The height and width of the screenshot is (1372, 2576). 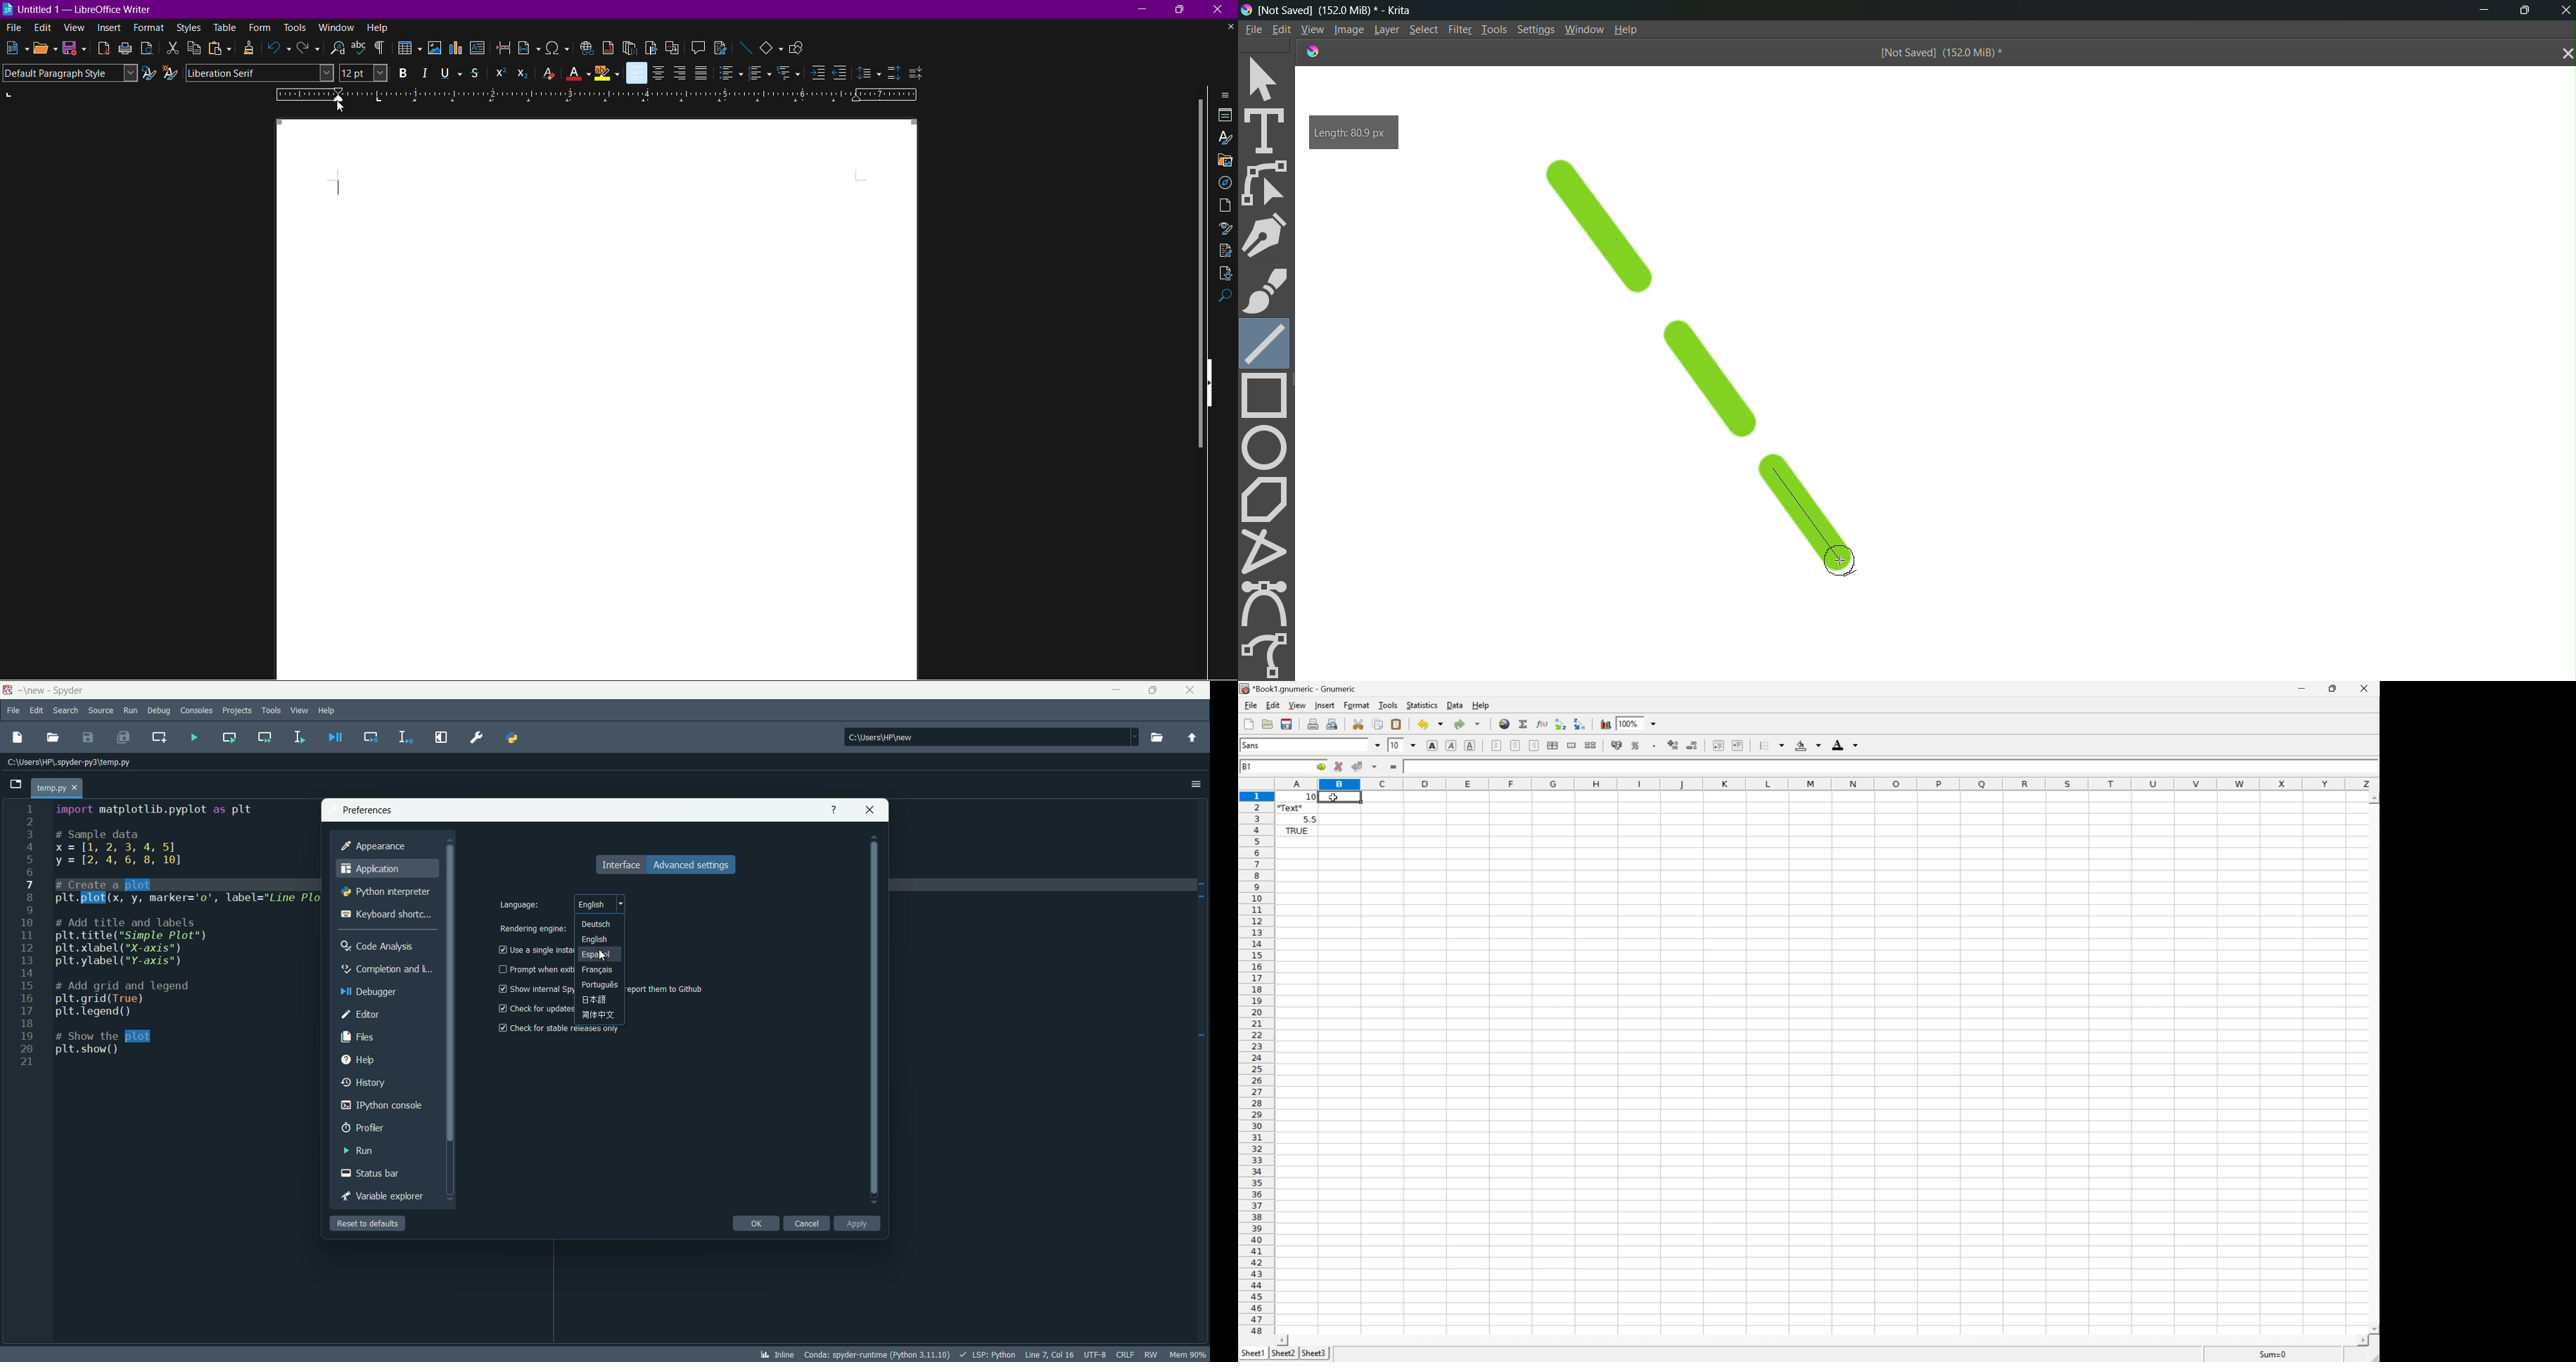 I want to click on New Style, so click(x=172, y=73).